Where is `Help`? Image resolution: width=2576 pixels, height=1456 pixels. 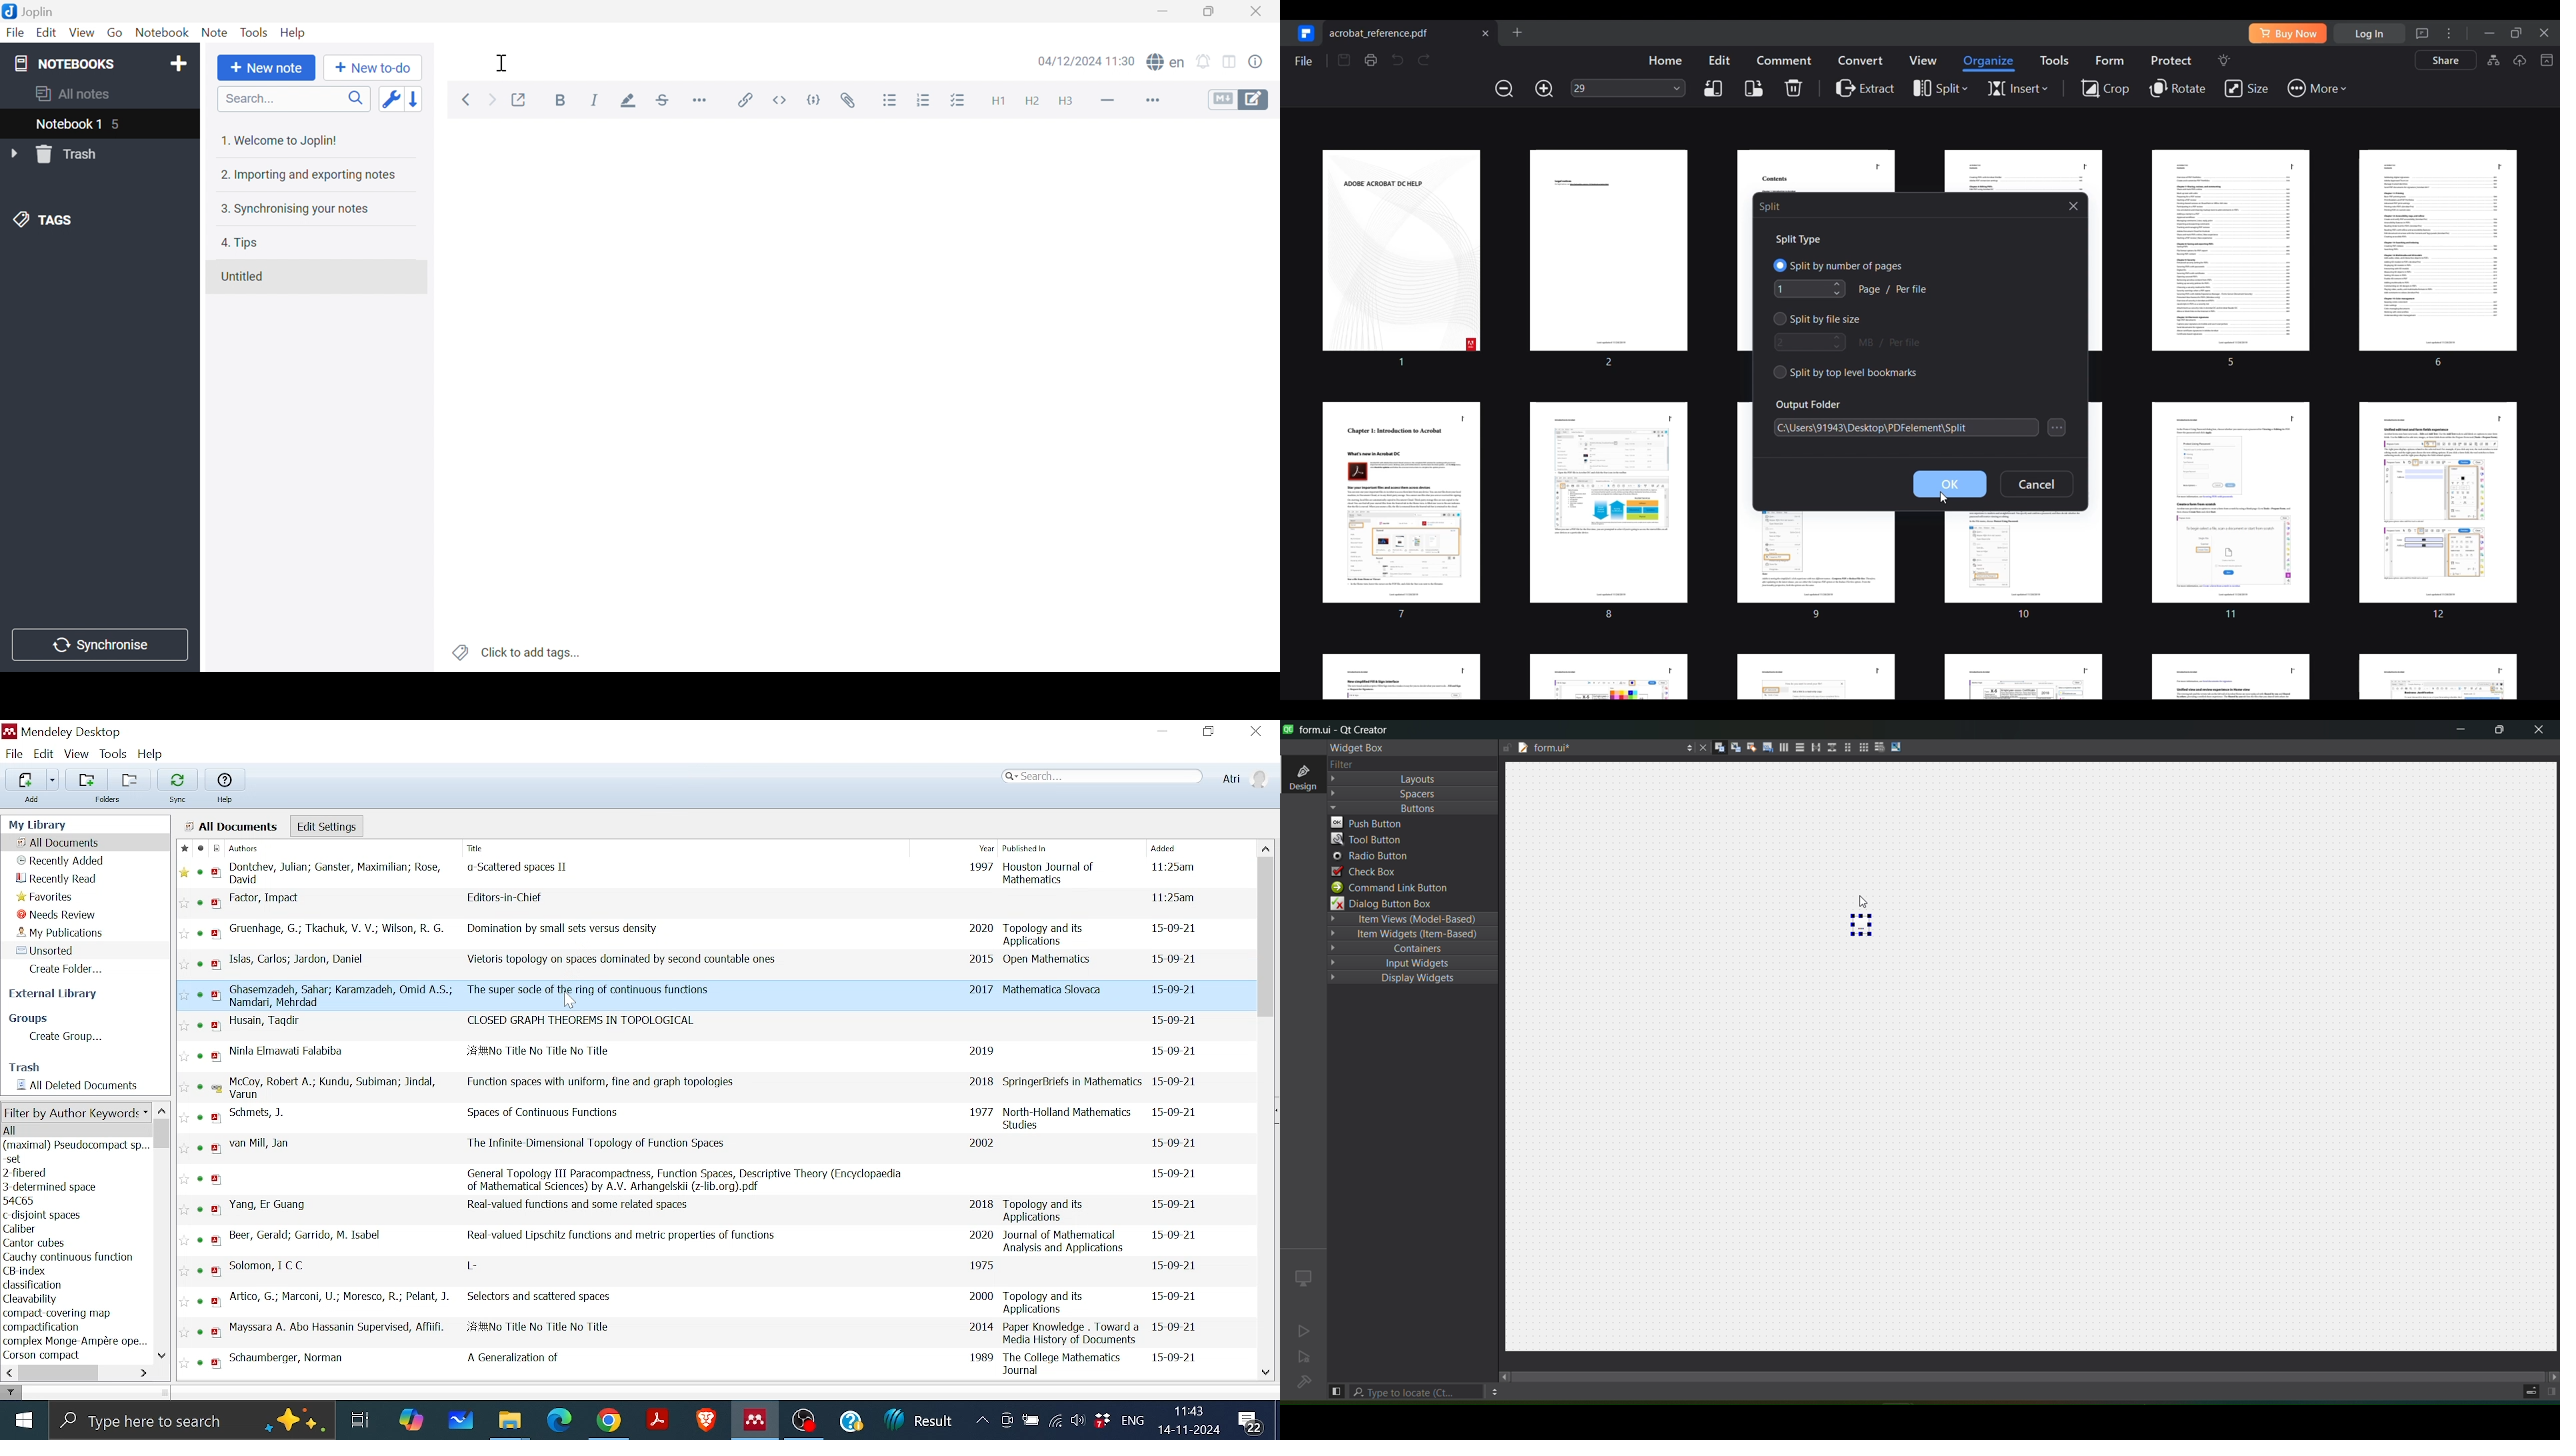
Help is located at coordinates (850, 1421).